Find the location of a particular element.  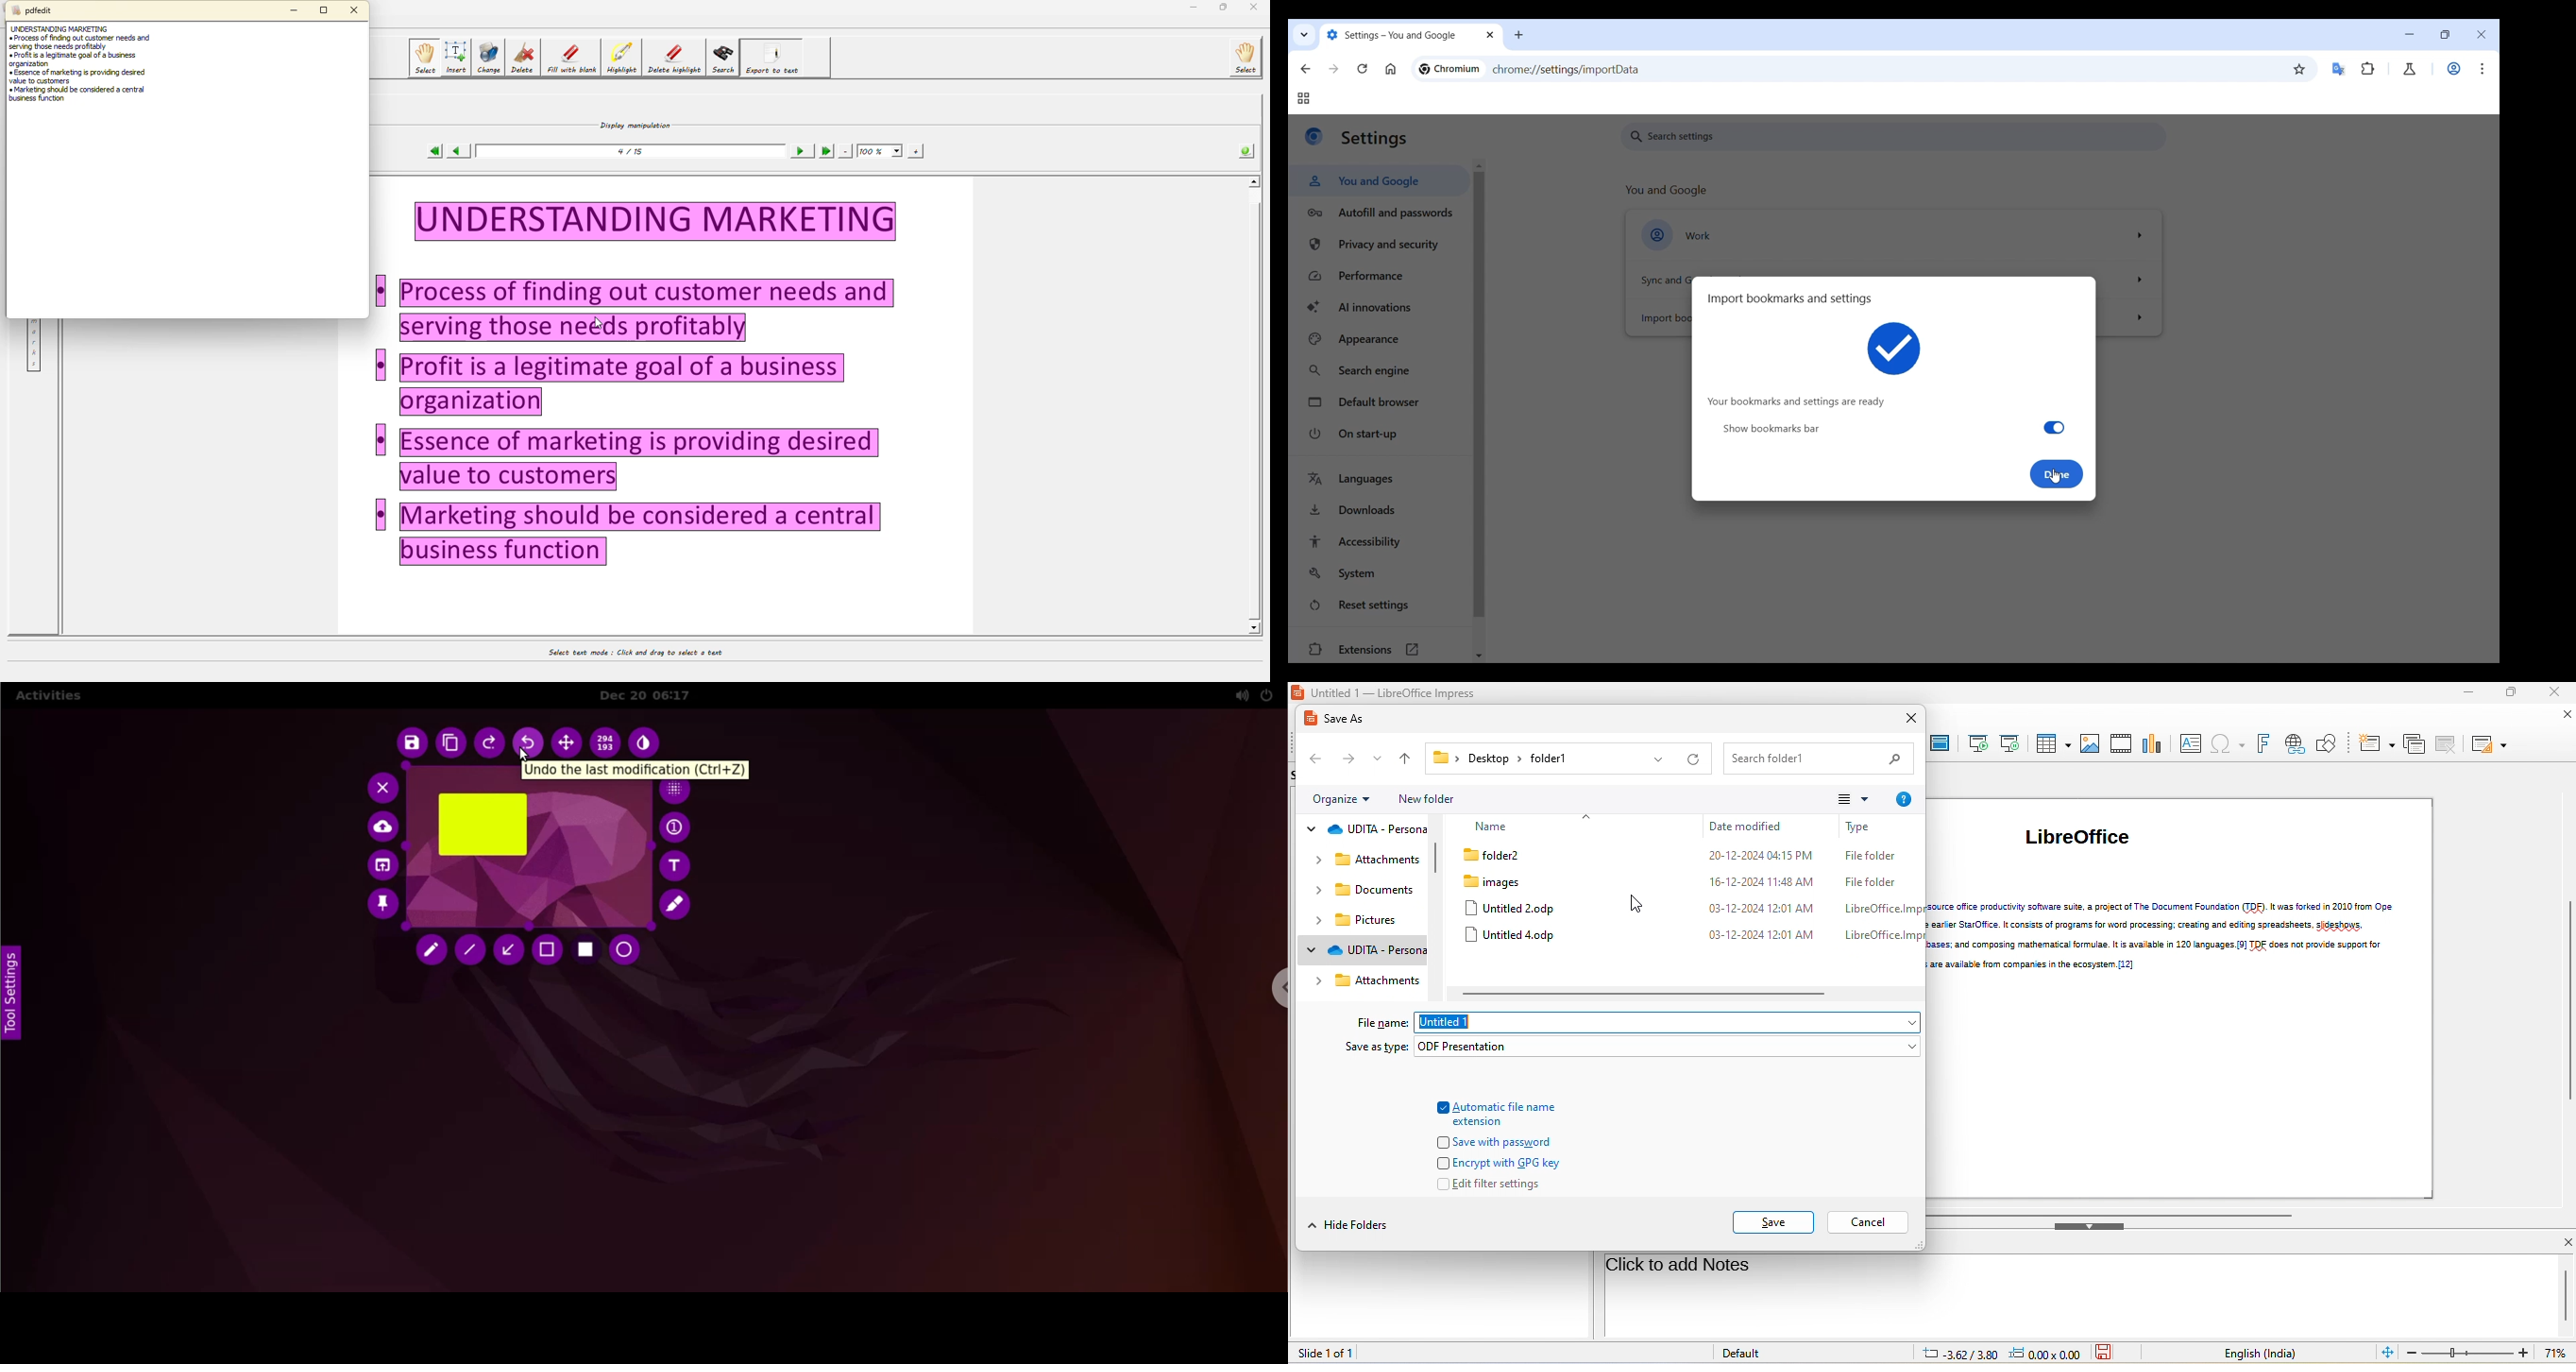

File folder is located at coordinates (1866, 882).